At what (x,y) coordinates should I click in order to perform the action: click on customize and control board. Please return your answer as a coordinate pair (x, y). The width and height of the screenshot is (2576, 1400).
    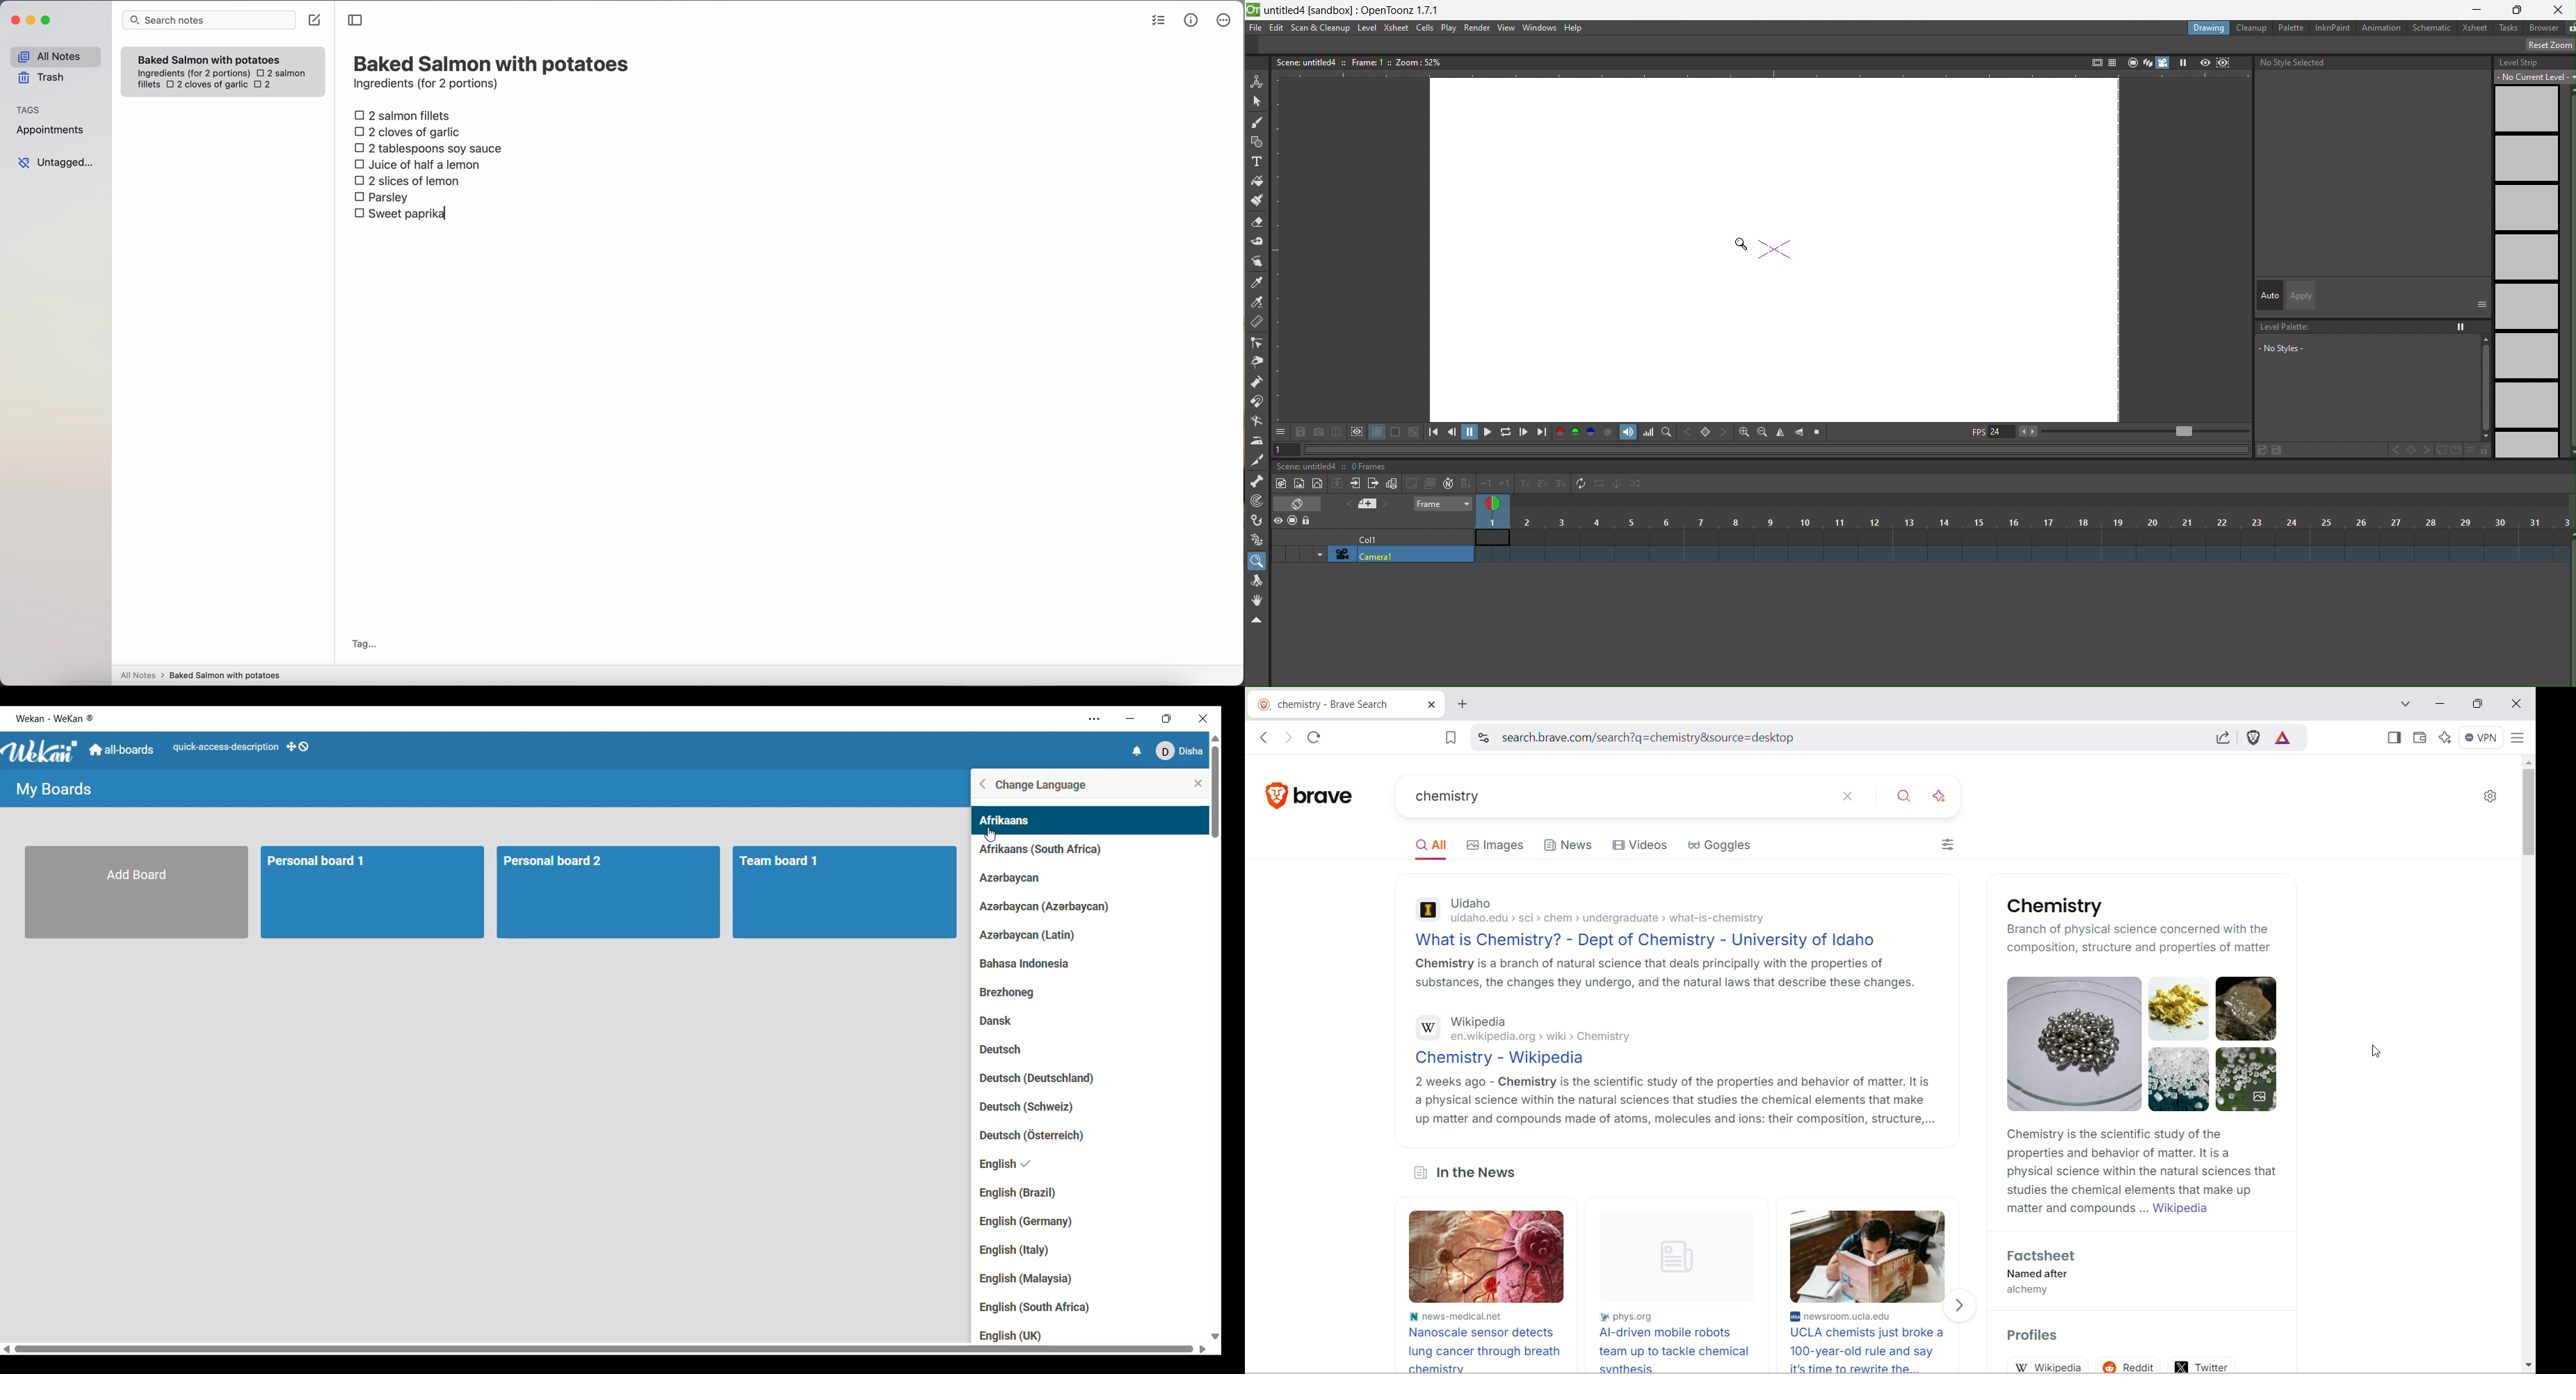
    Looking at the image, I should click on (2520, 738).